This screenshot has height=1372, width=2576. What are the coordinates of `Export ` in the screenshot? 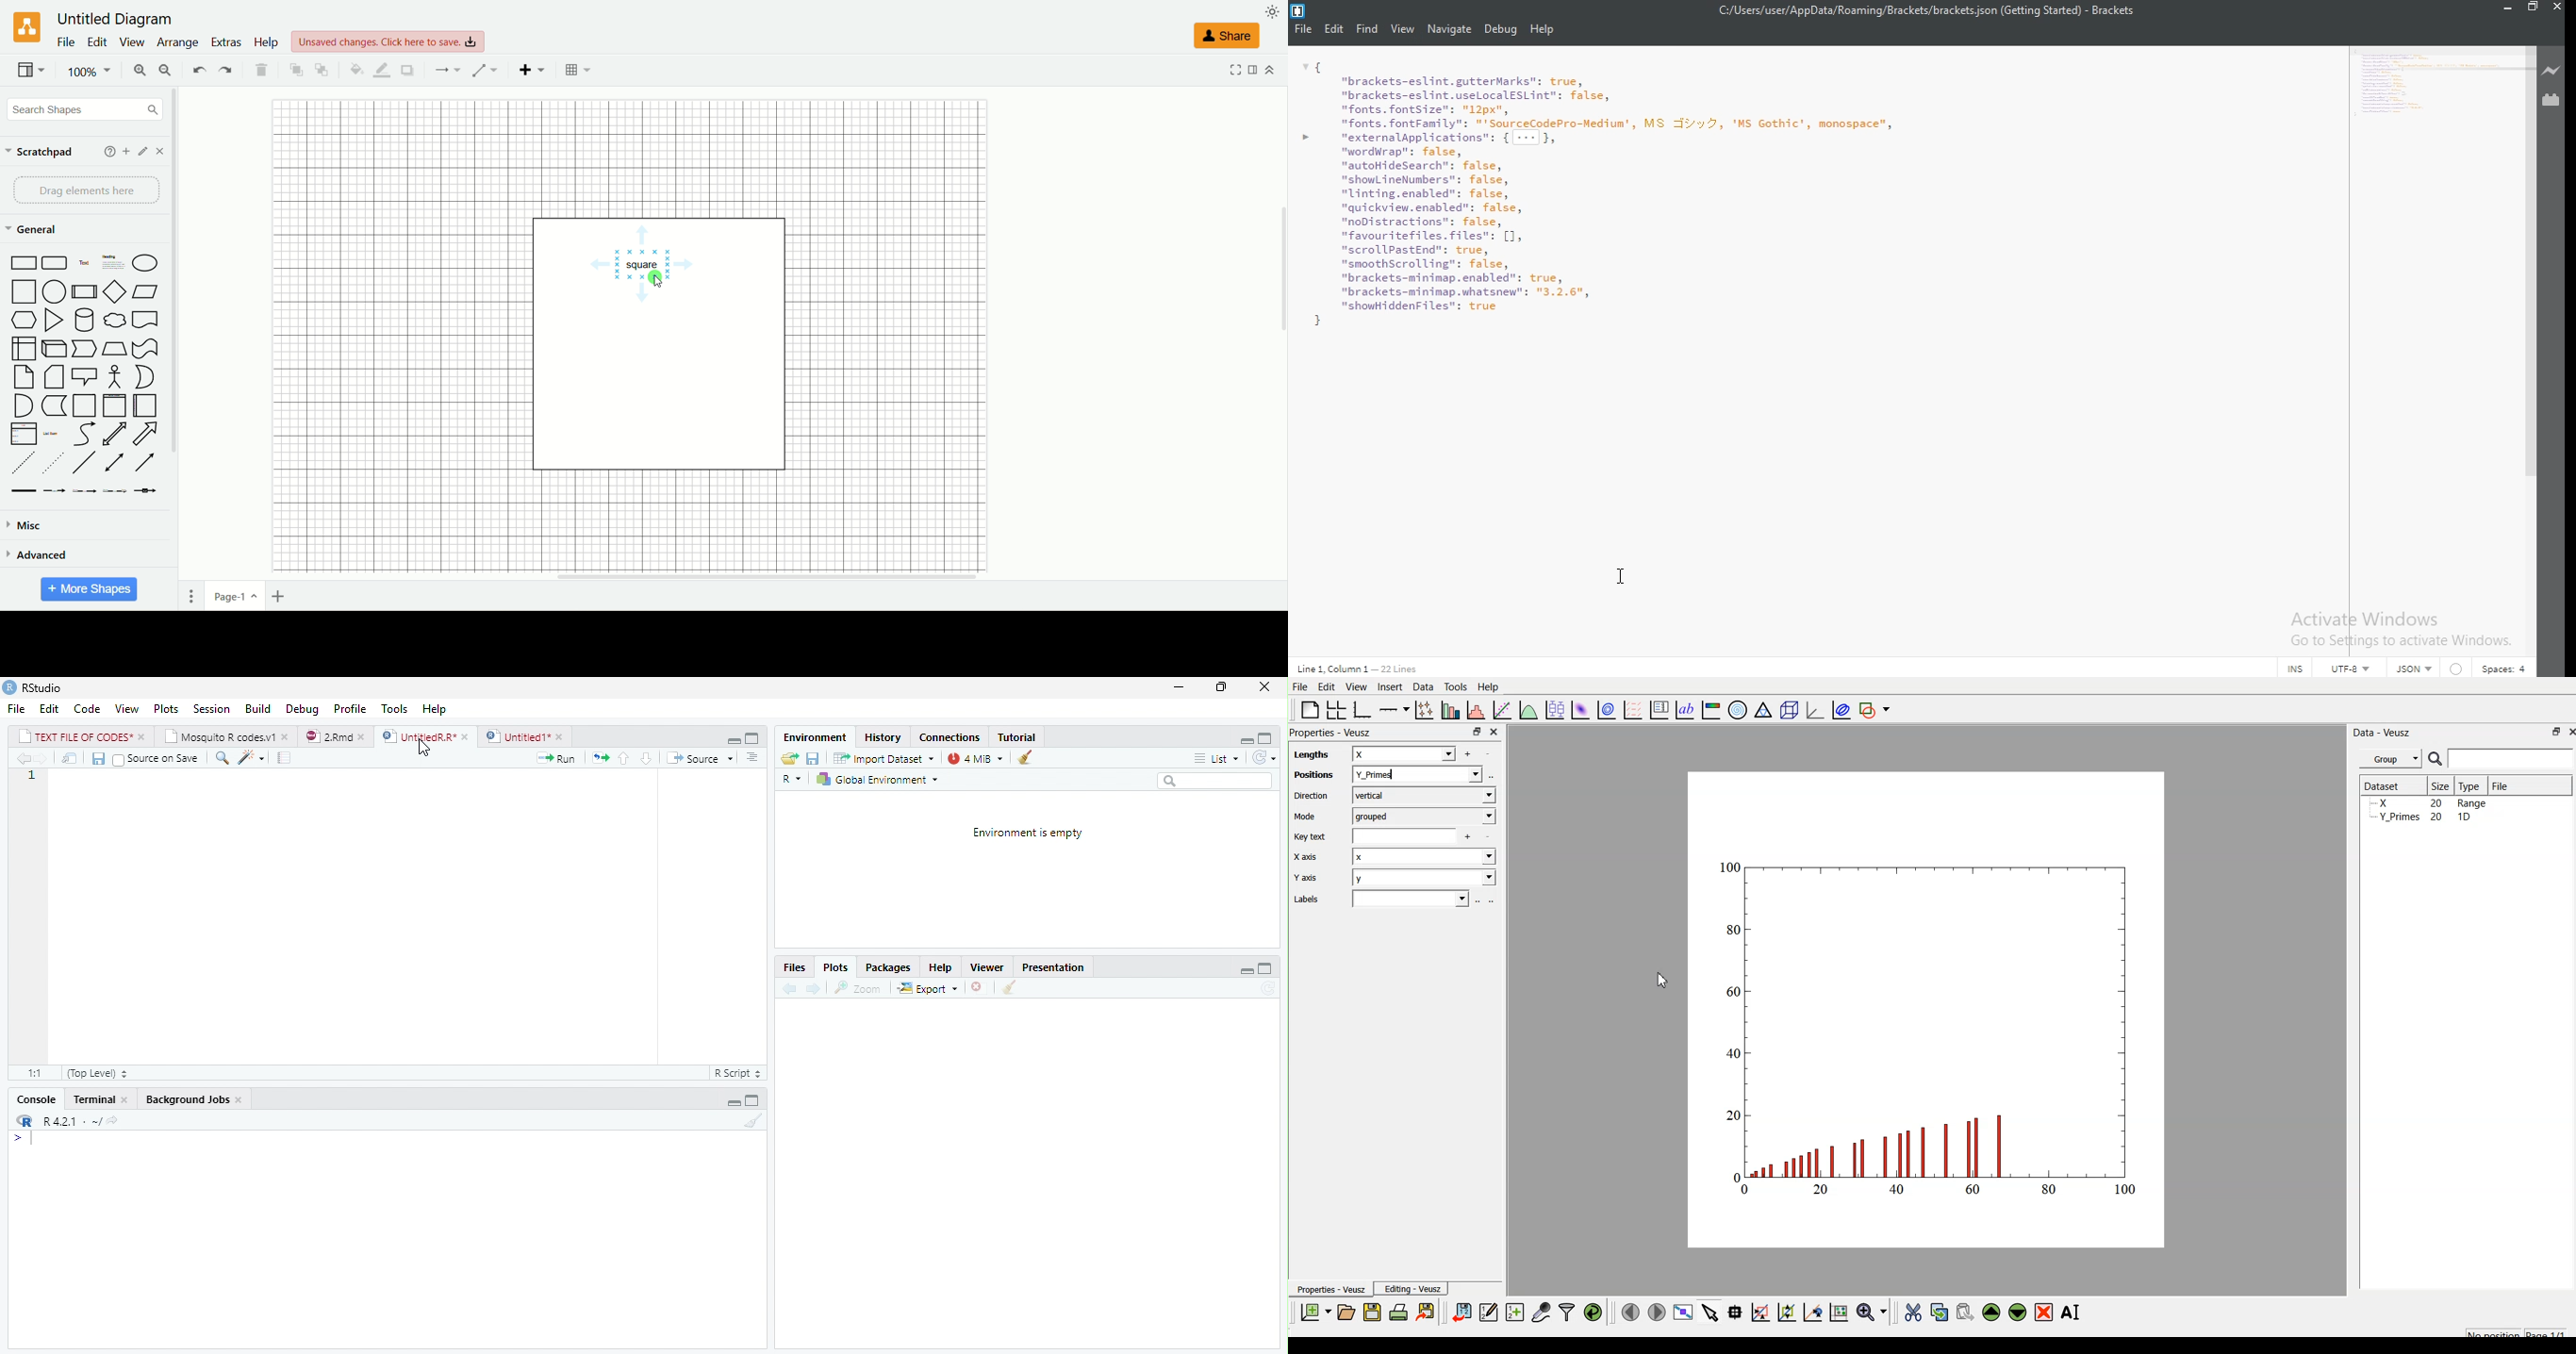 It's located at (927, 988).